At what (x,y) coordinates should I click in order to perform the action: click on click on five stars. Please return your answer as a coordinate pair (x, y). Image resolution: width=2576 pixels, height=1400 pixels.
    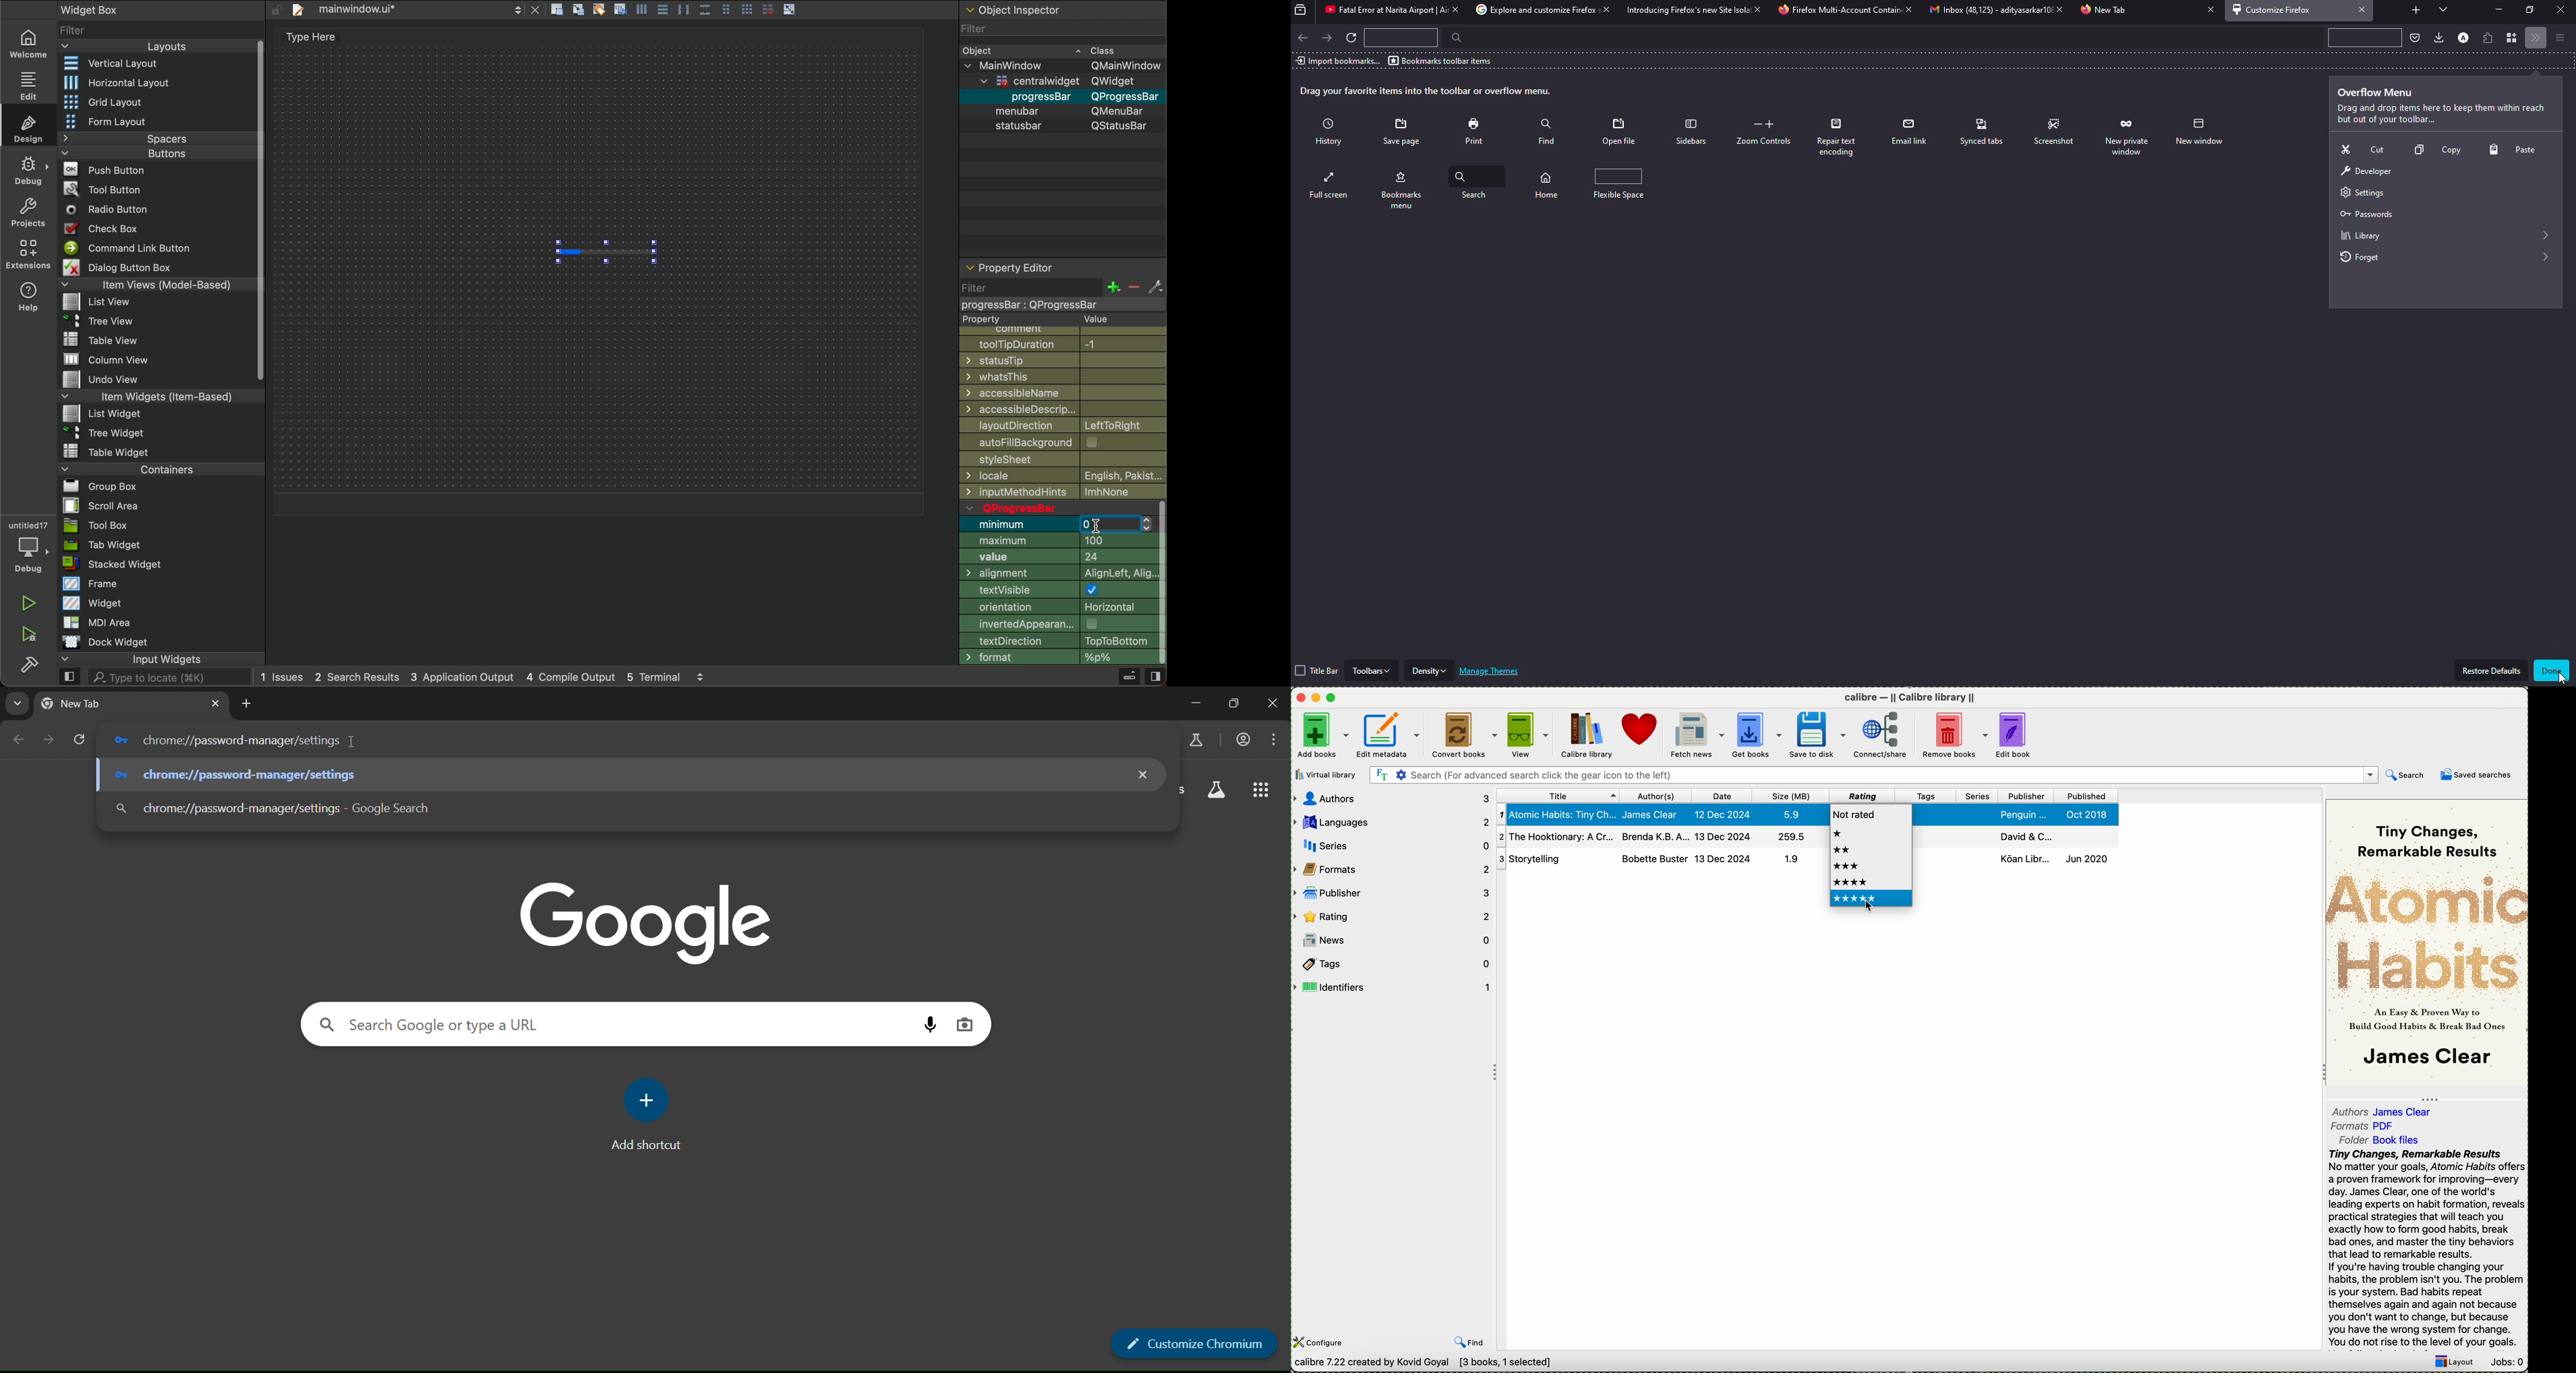
    Looking at the image, I should click on (1871, 901).